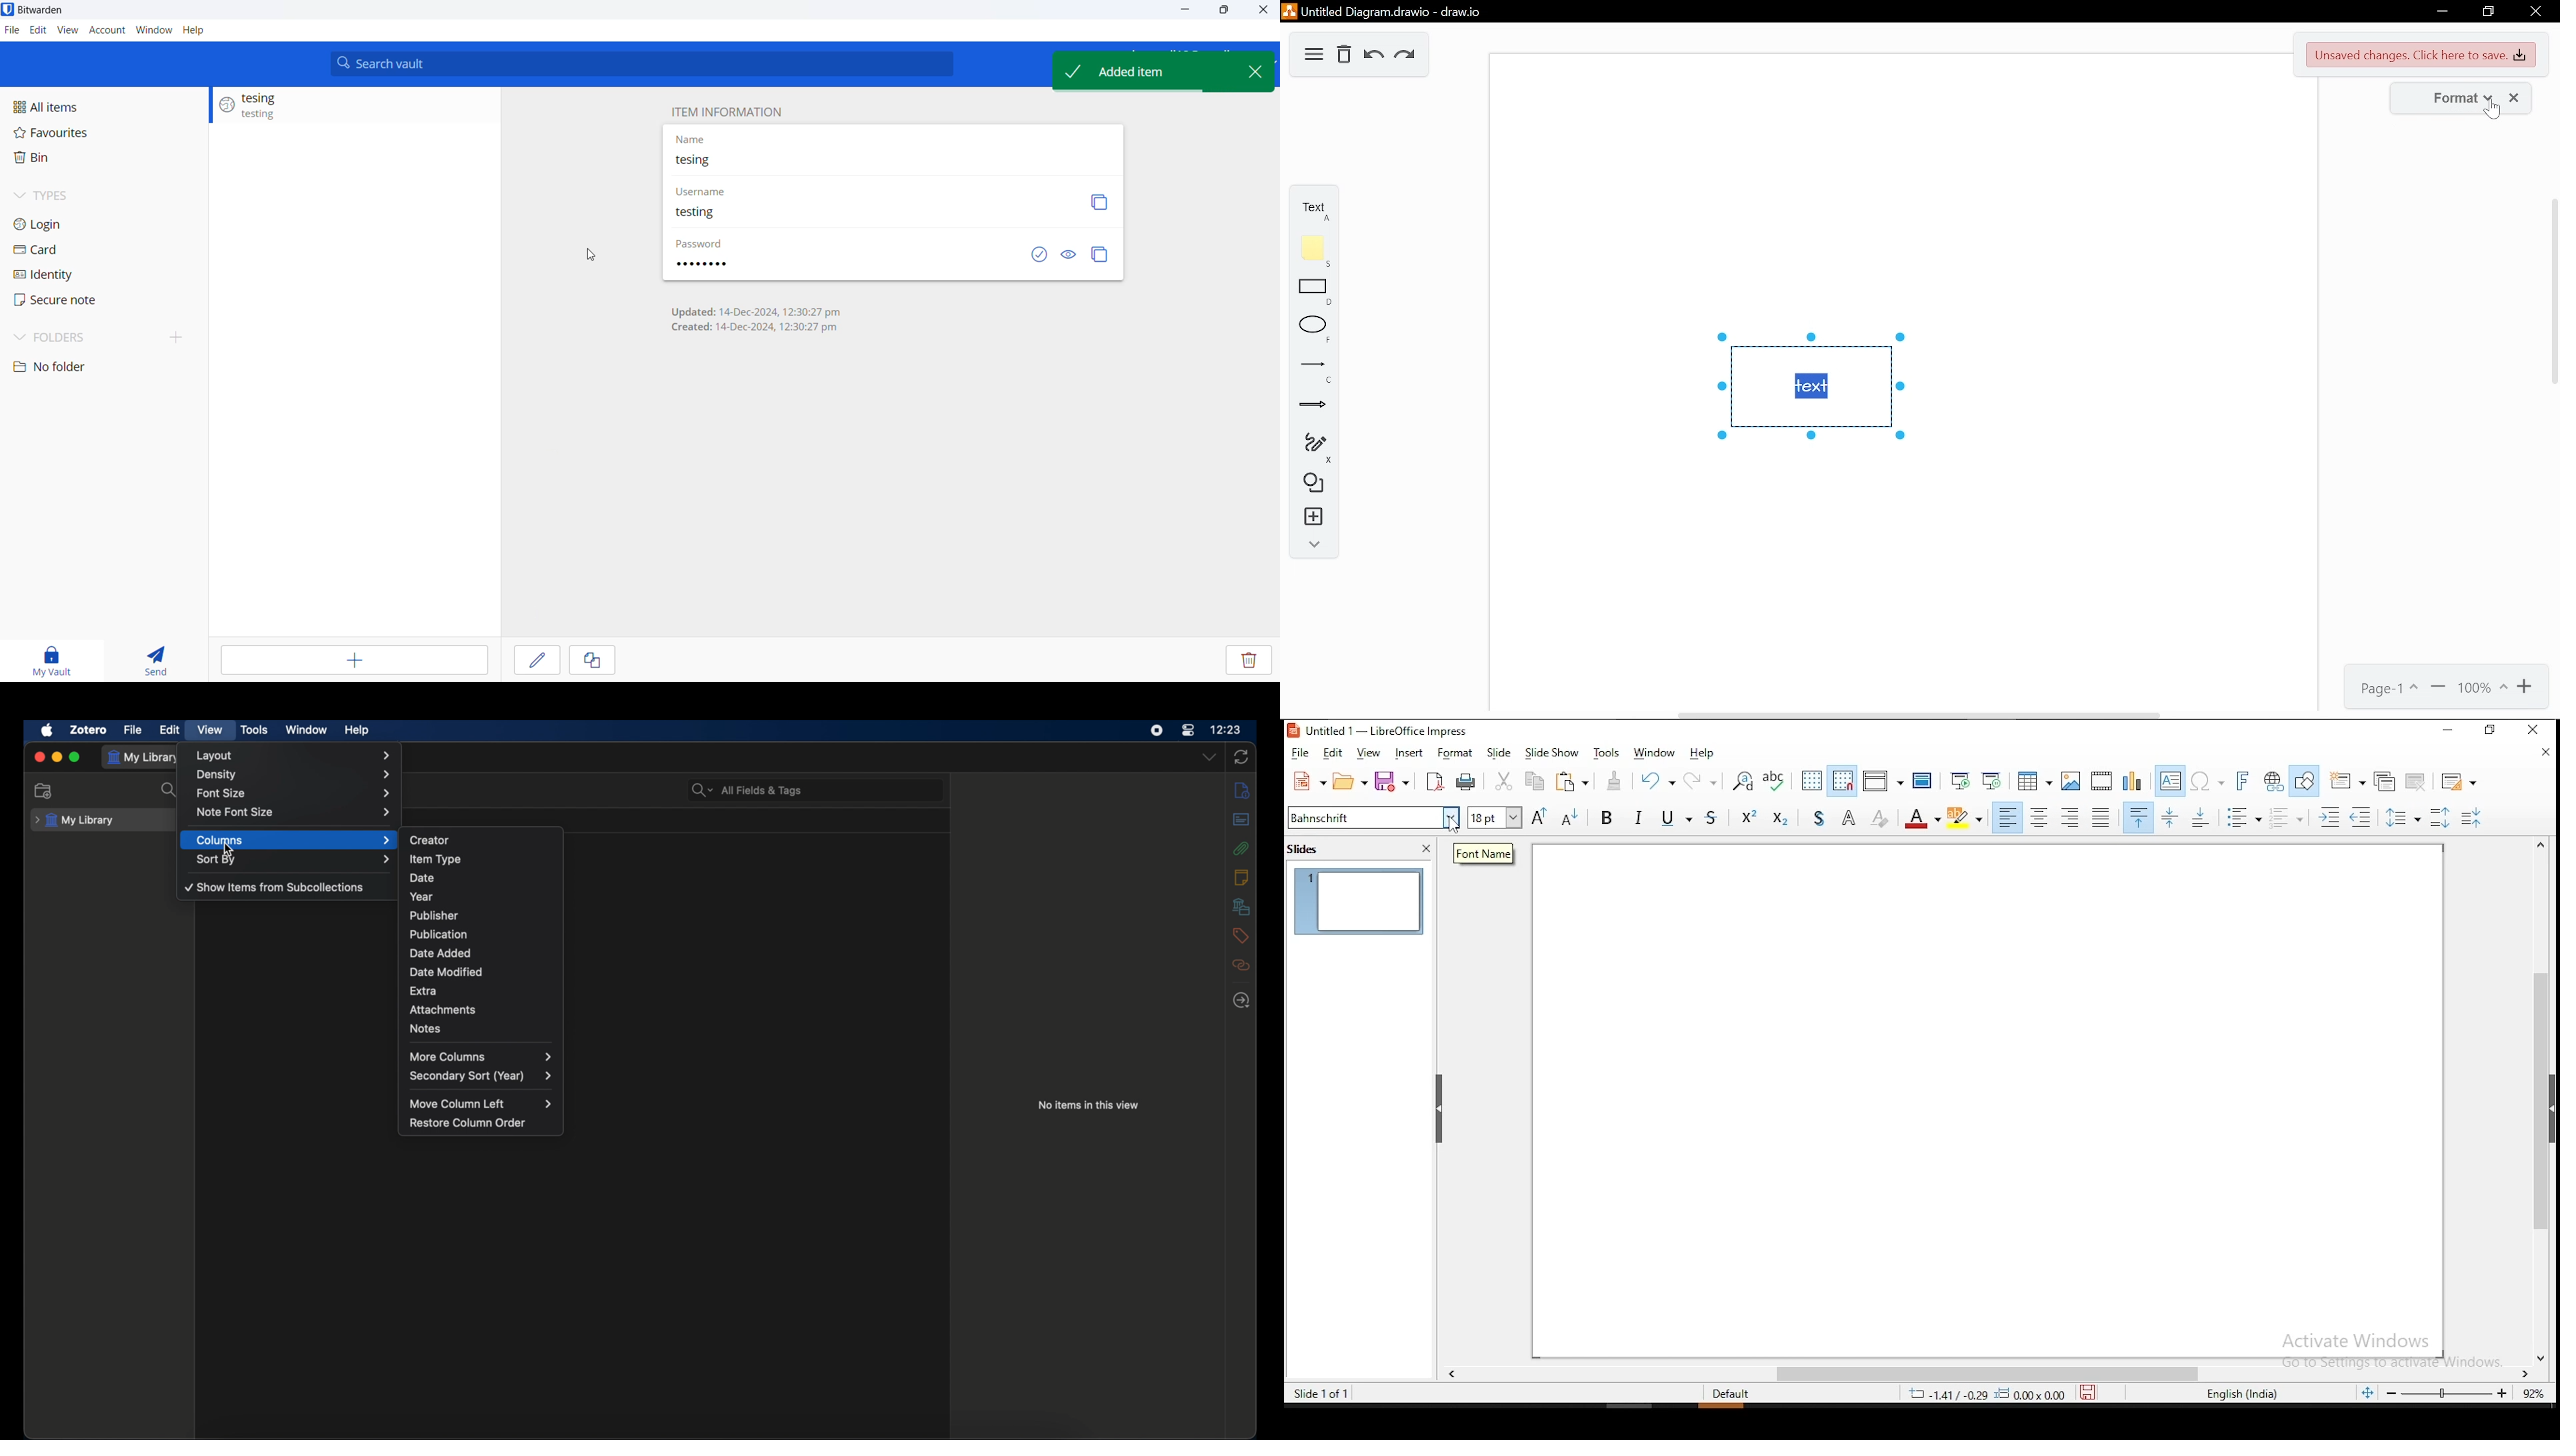 Image resolution: width=2576 pixels, height=1456 pixels. I want to click on paste, so click(1578, 783).